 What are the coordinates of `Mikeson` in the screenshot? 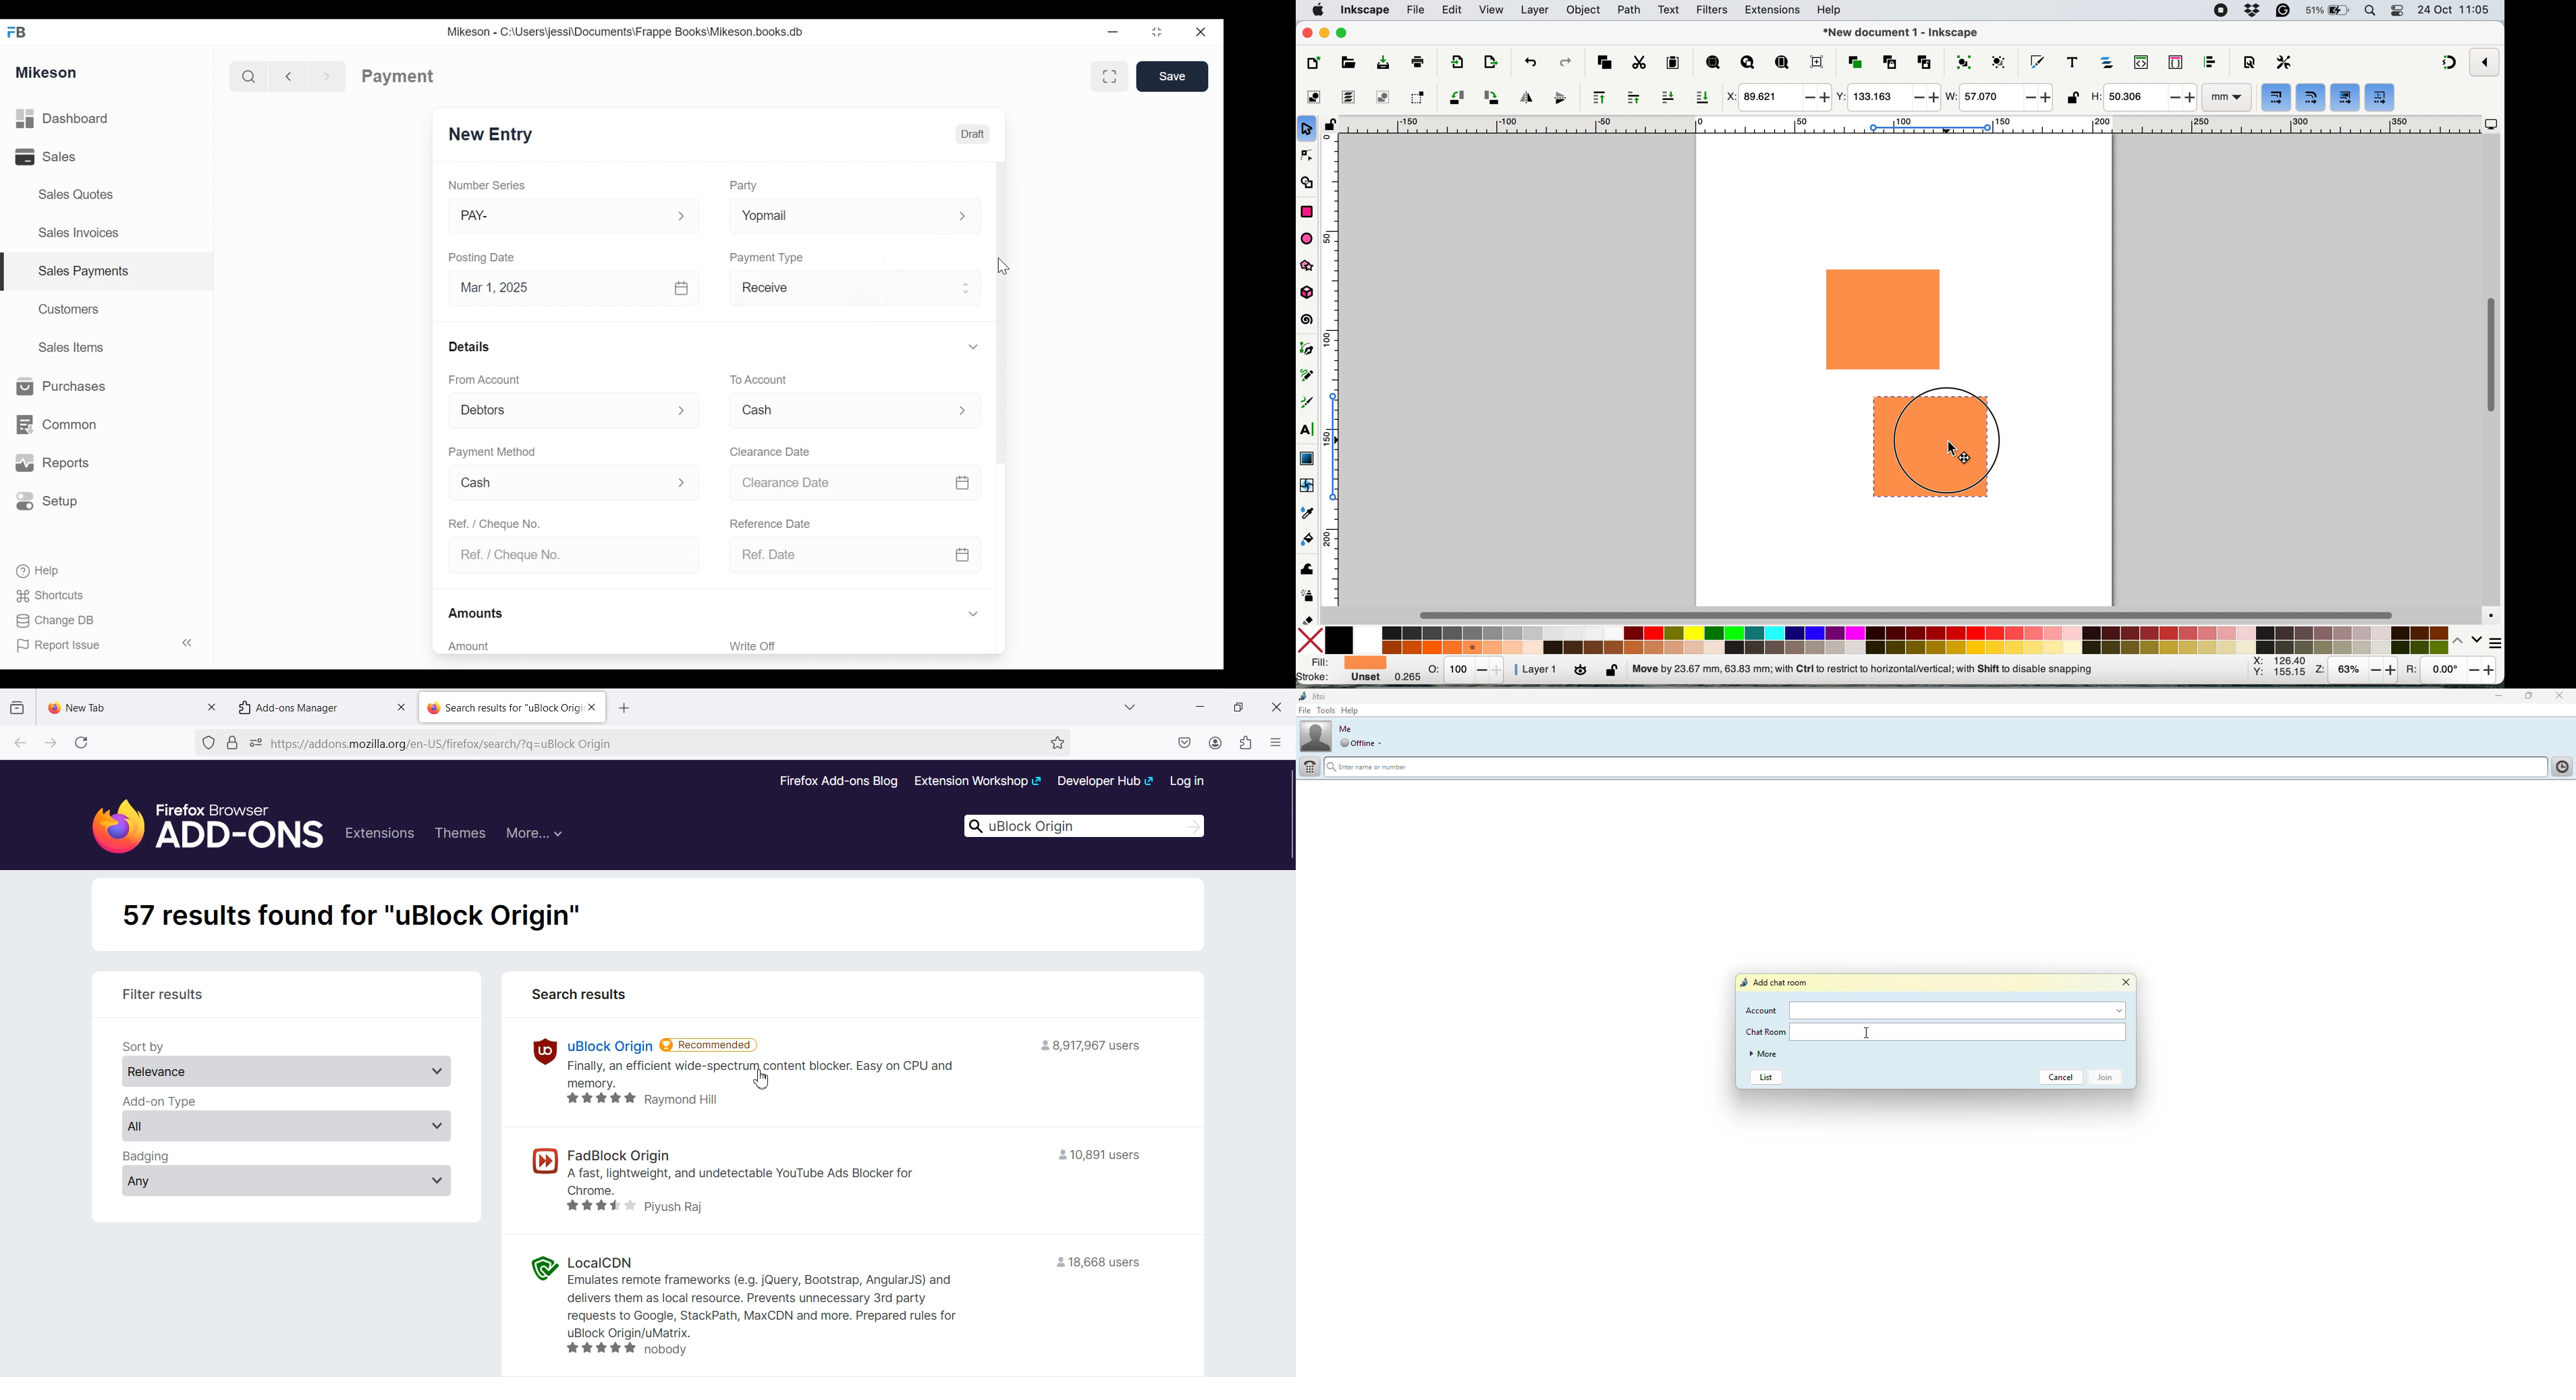 It's located at (47, 71).